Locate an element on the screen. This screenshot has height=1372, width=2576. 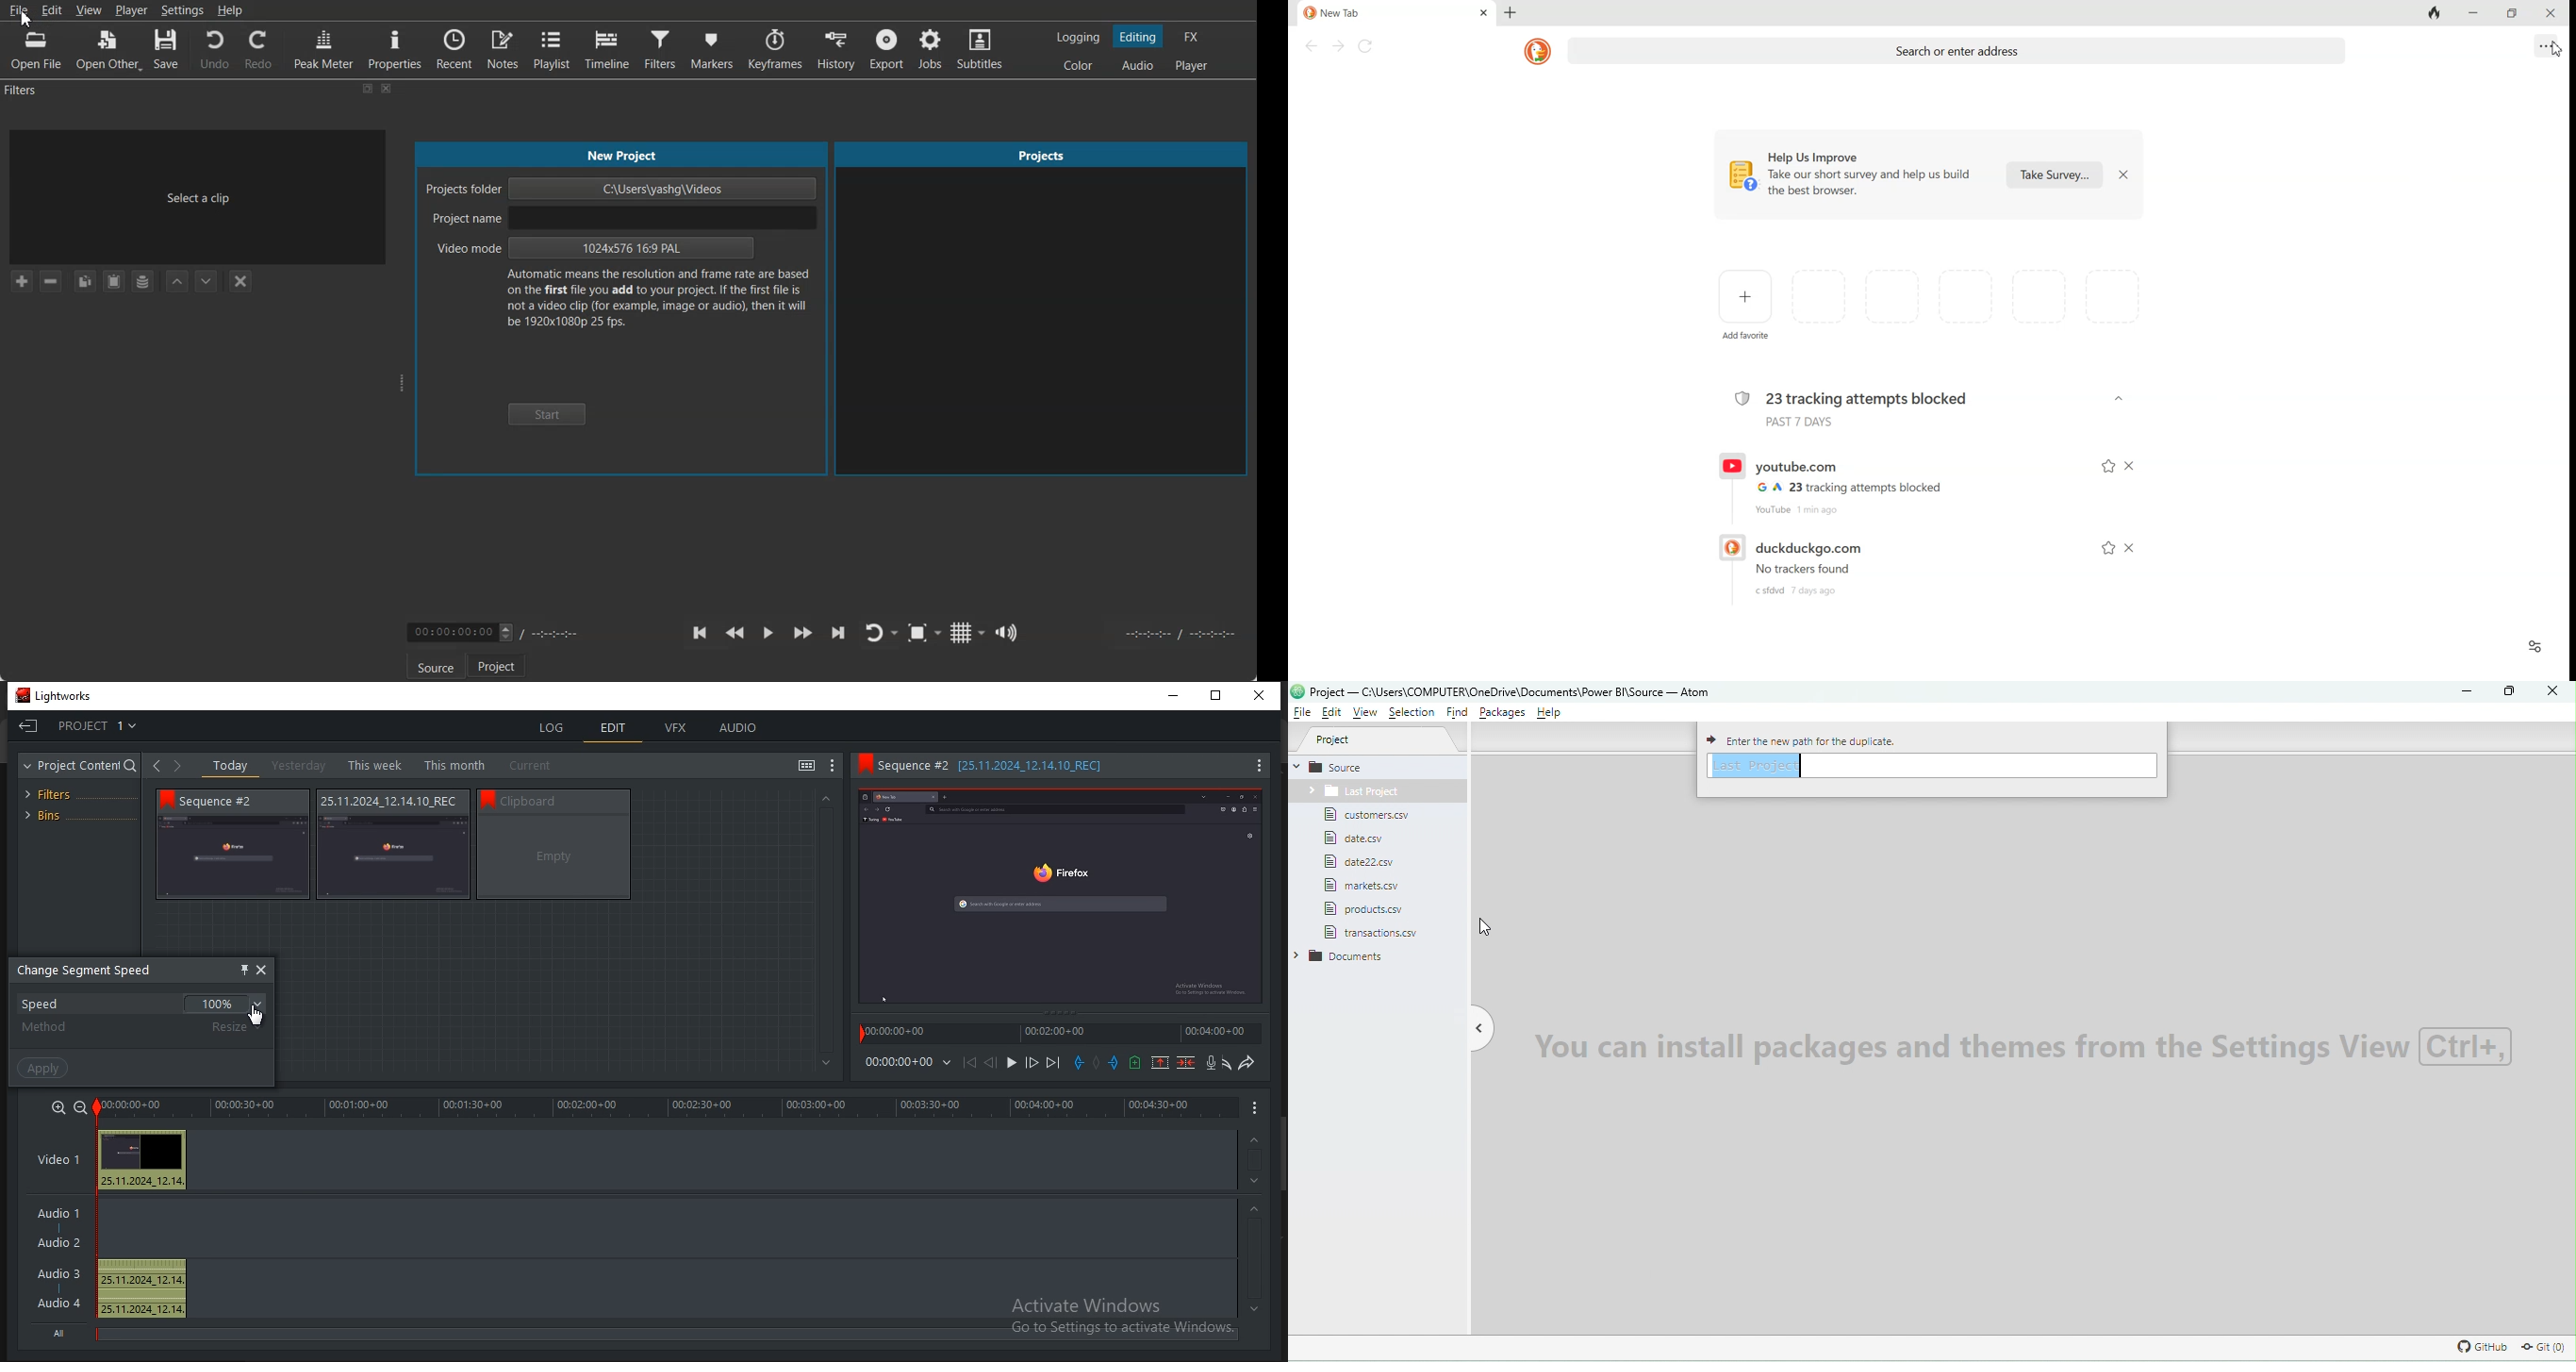
Sequence information is located at coordinates (568, 800).